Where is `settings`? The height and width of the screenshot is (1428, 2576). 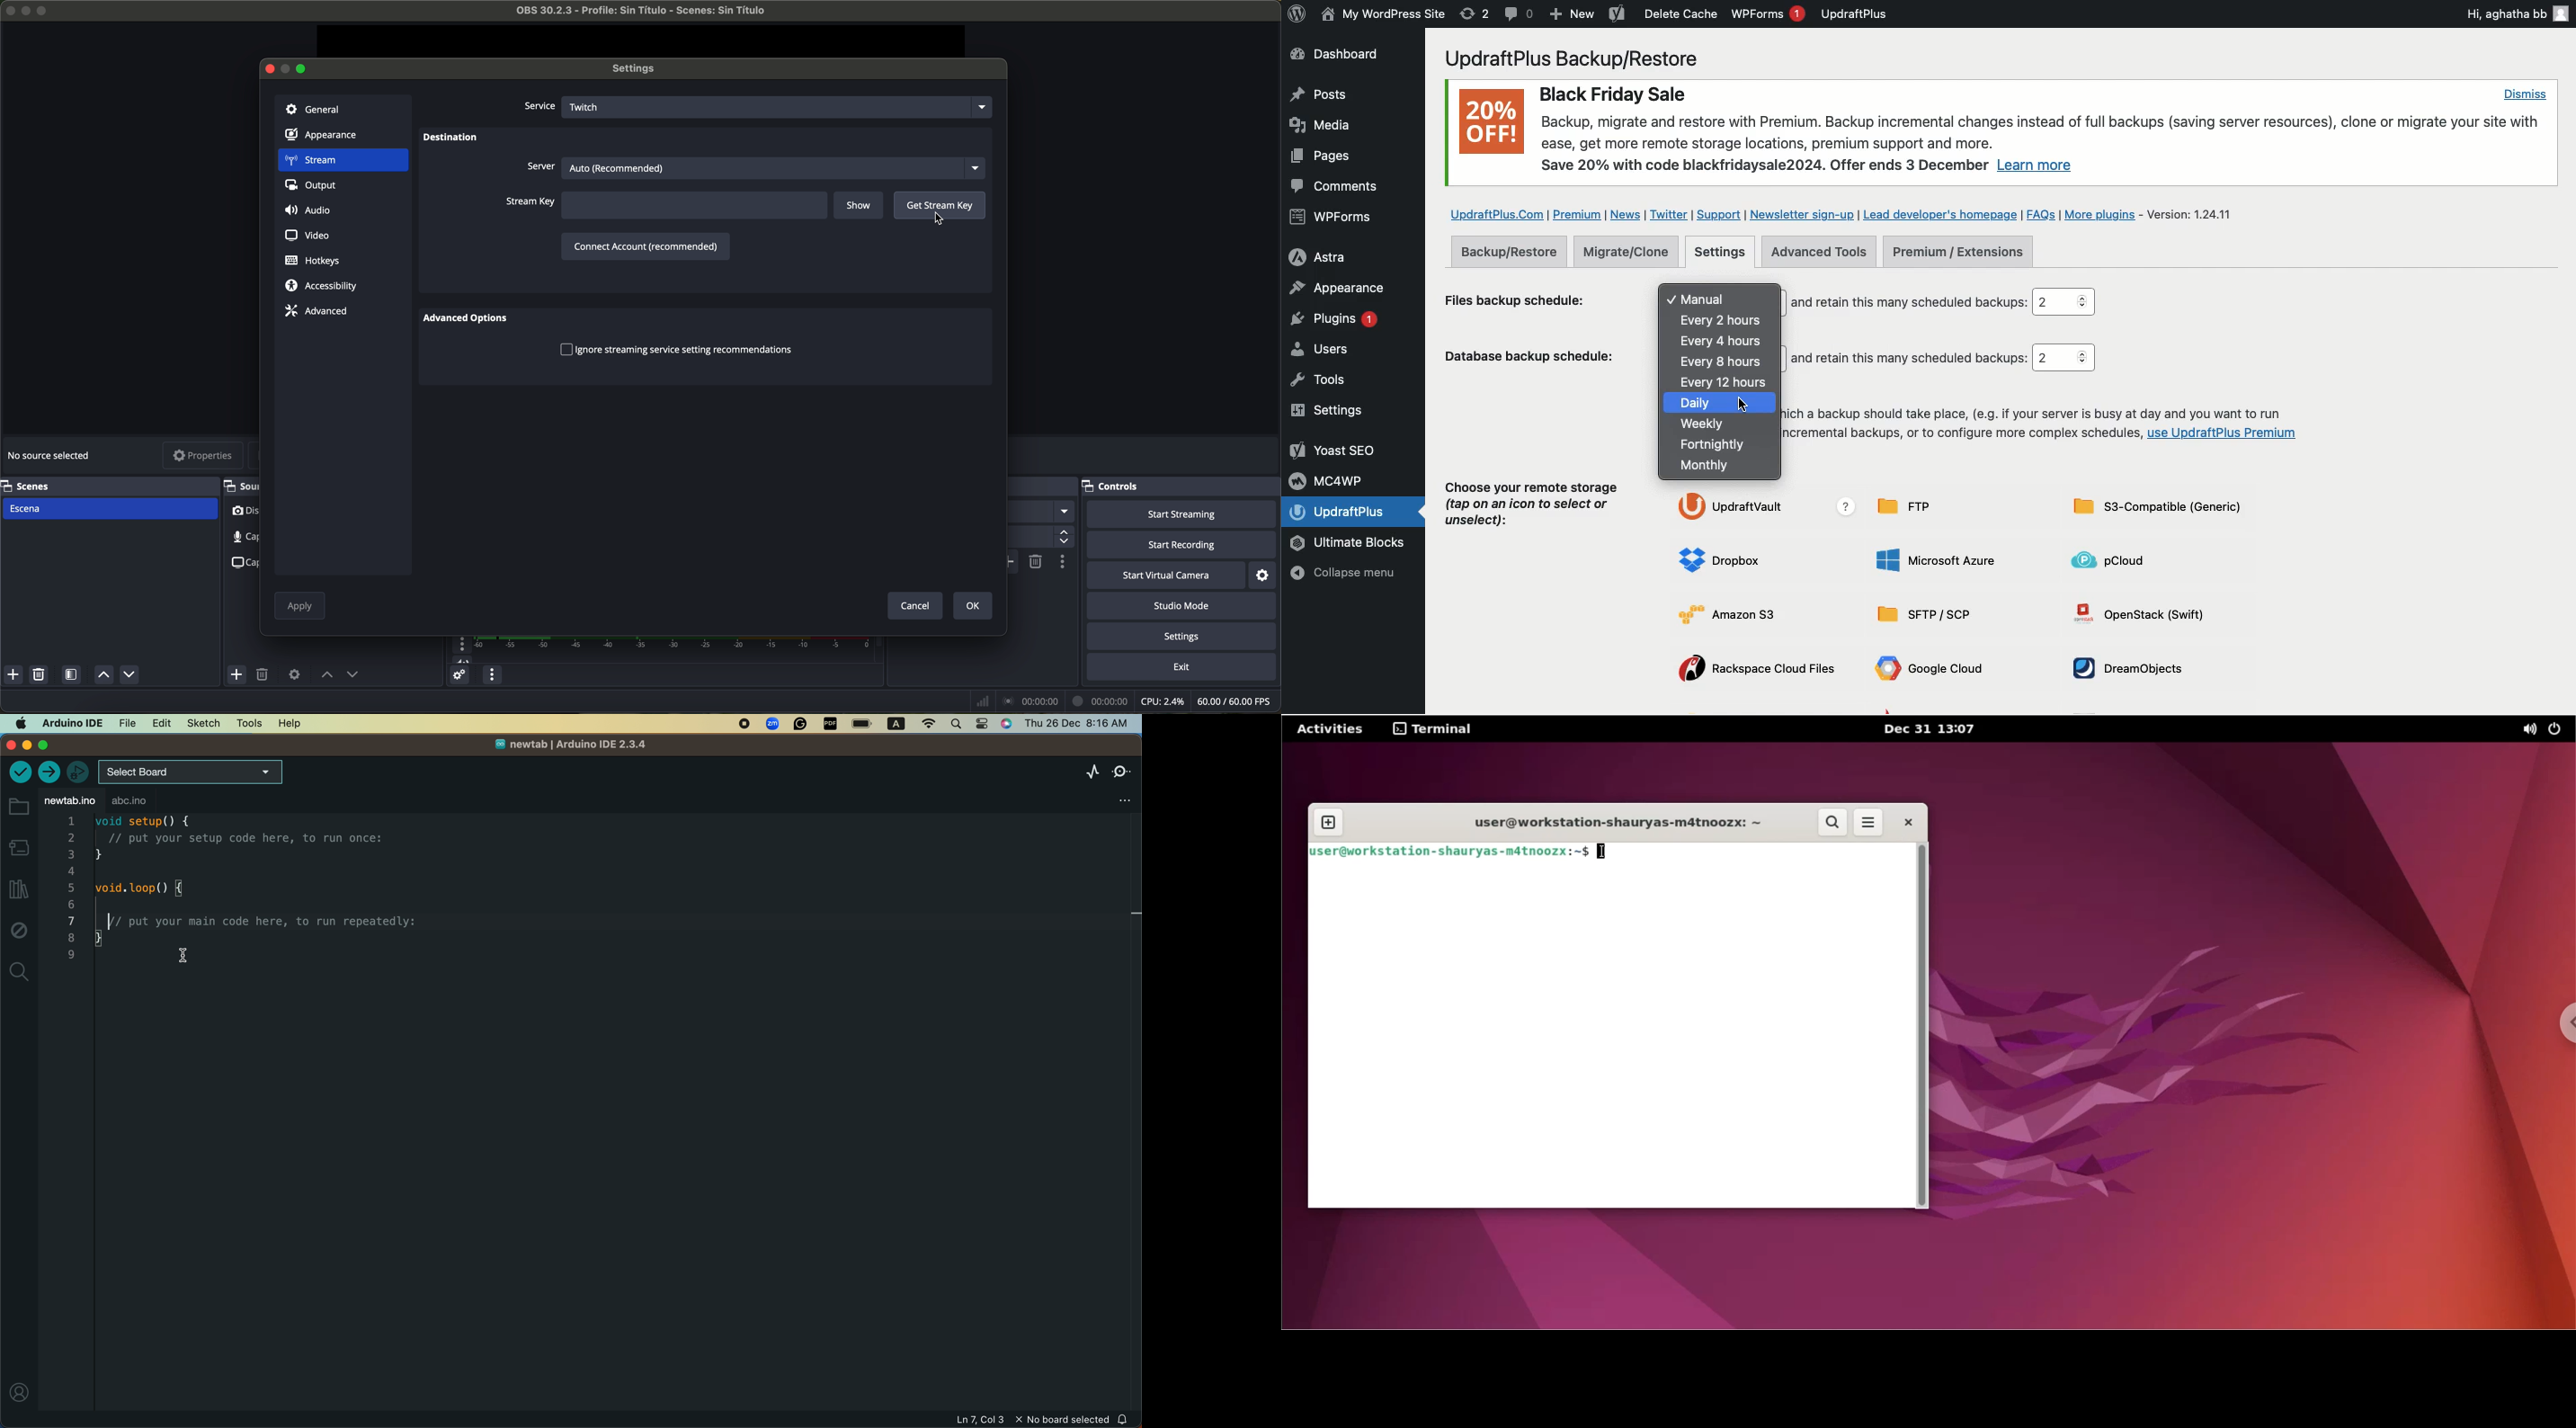 settings is located at coordinates (1184, 638).